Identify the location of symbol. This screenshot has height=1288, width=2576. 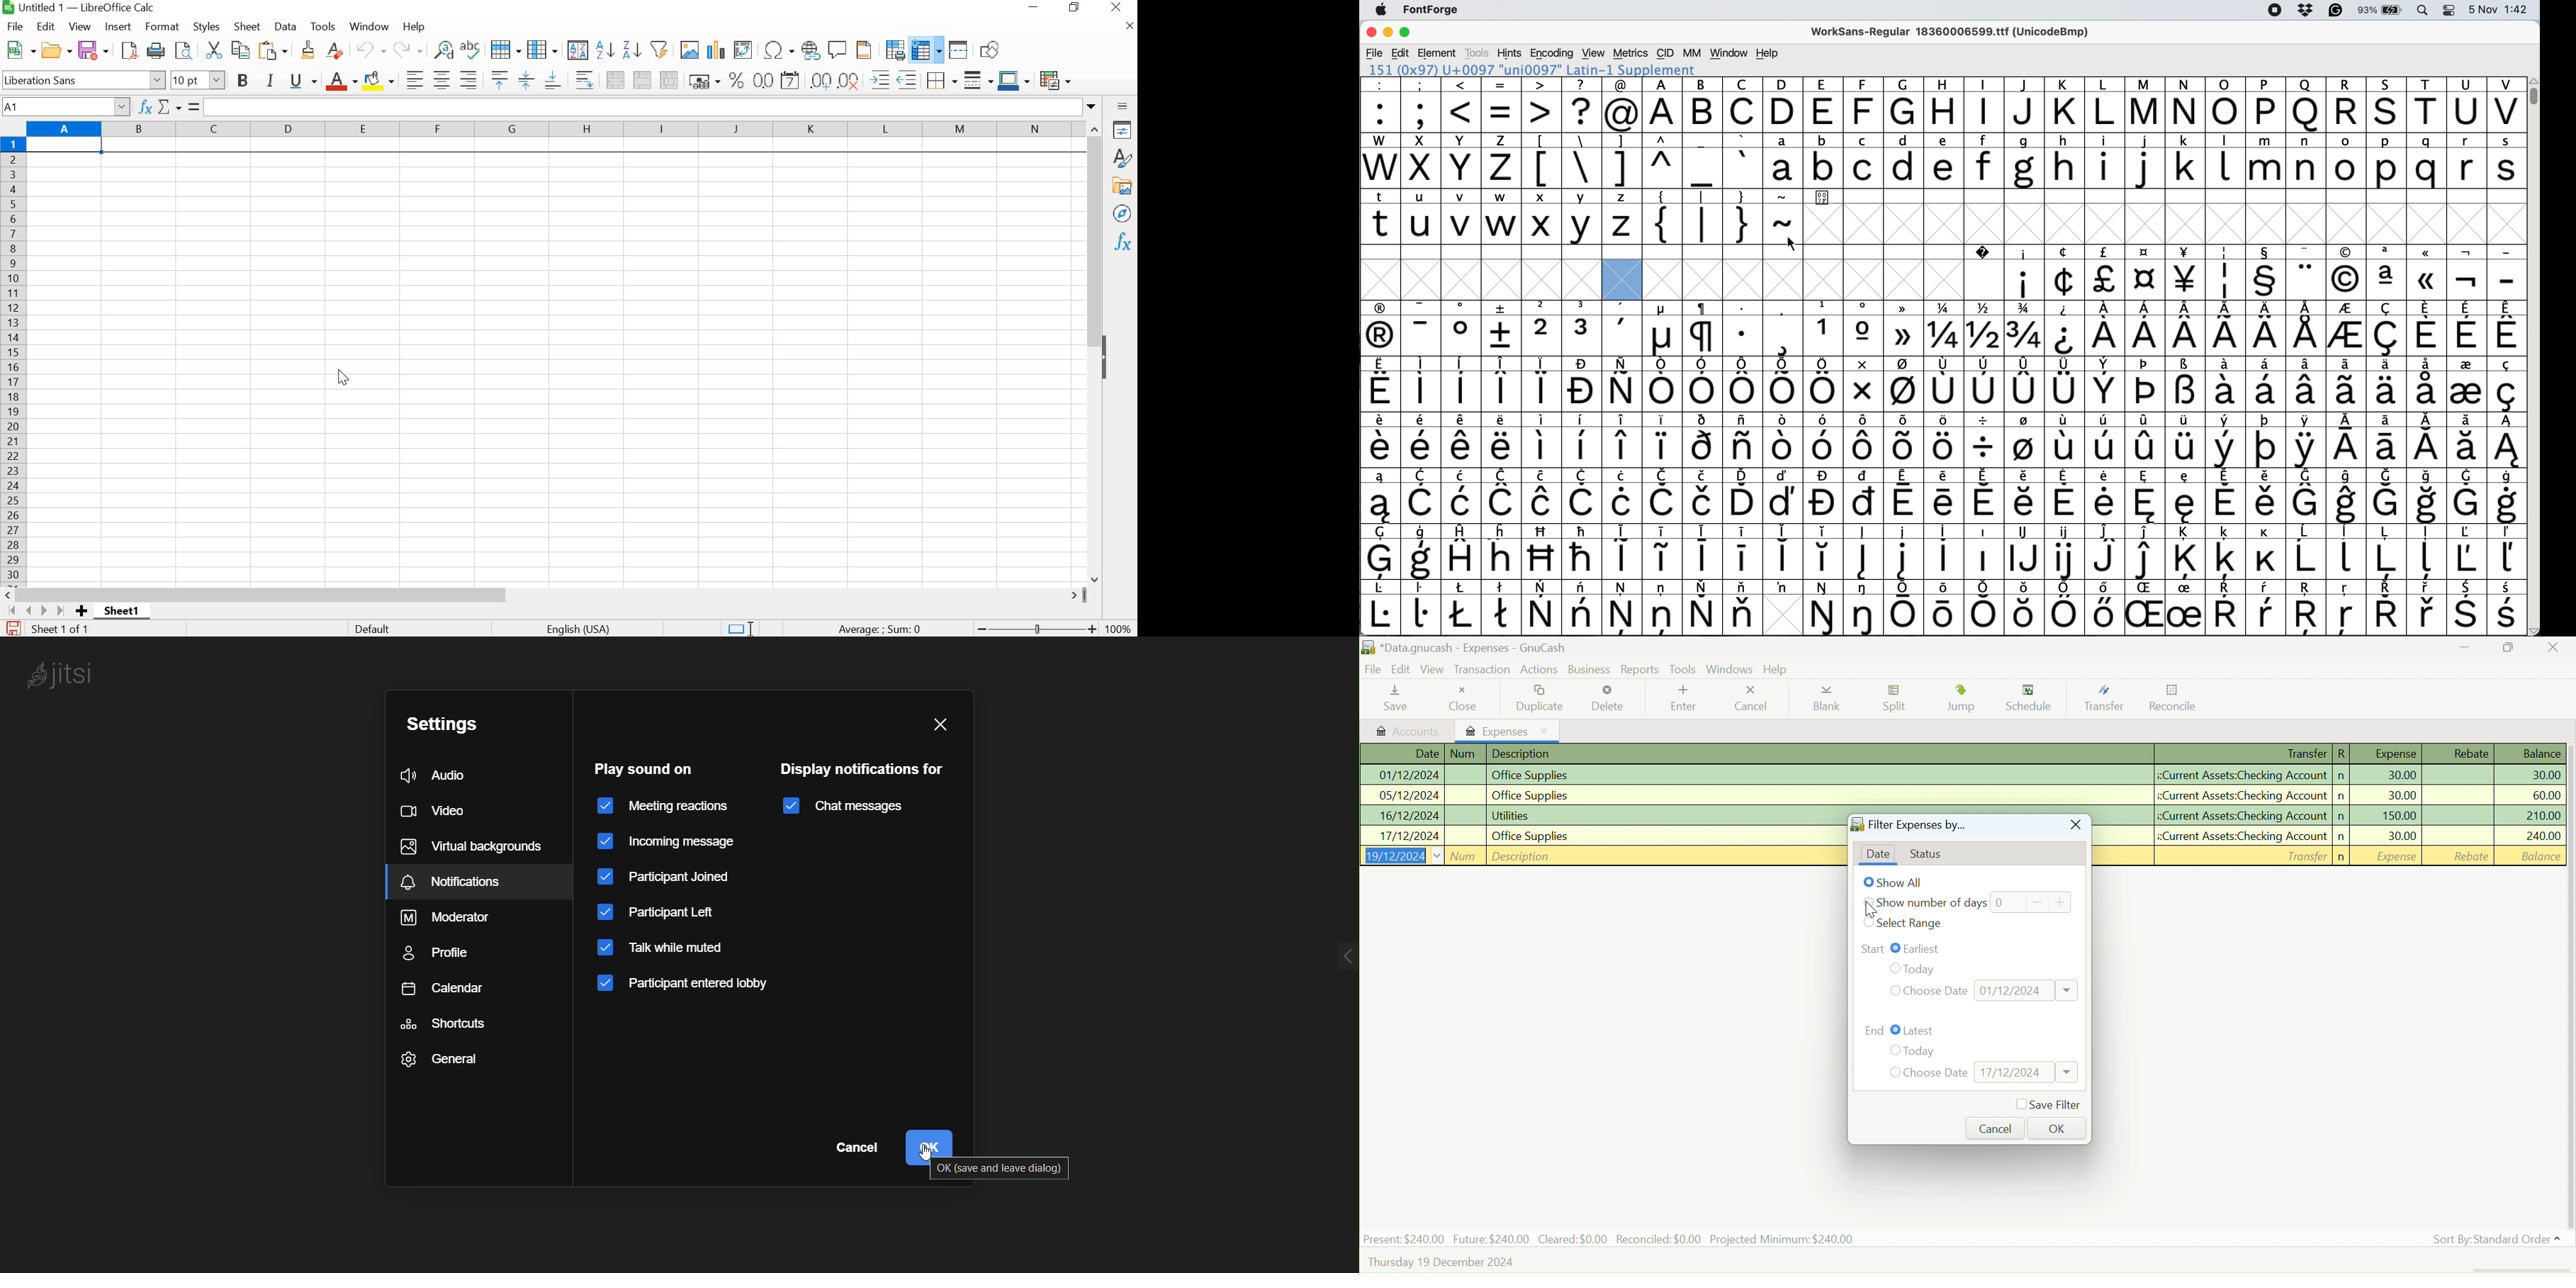
(2146, 441).